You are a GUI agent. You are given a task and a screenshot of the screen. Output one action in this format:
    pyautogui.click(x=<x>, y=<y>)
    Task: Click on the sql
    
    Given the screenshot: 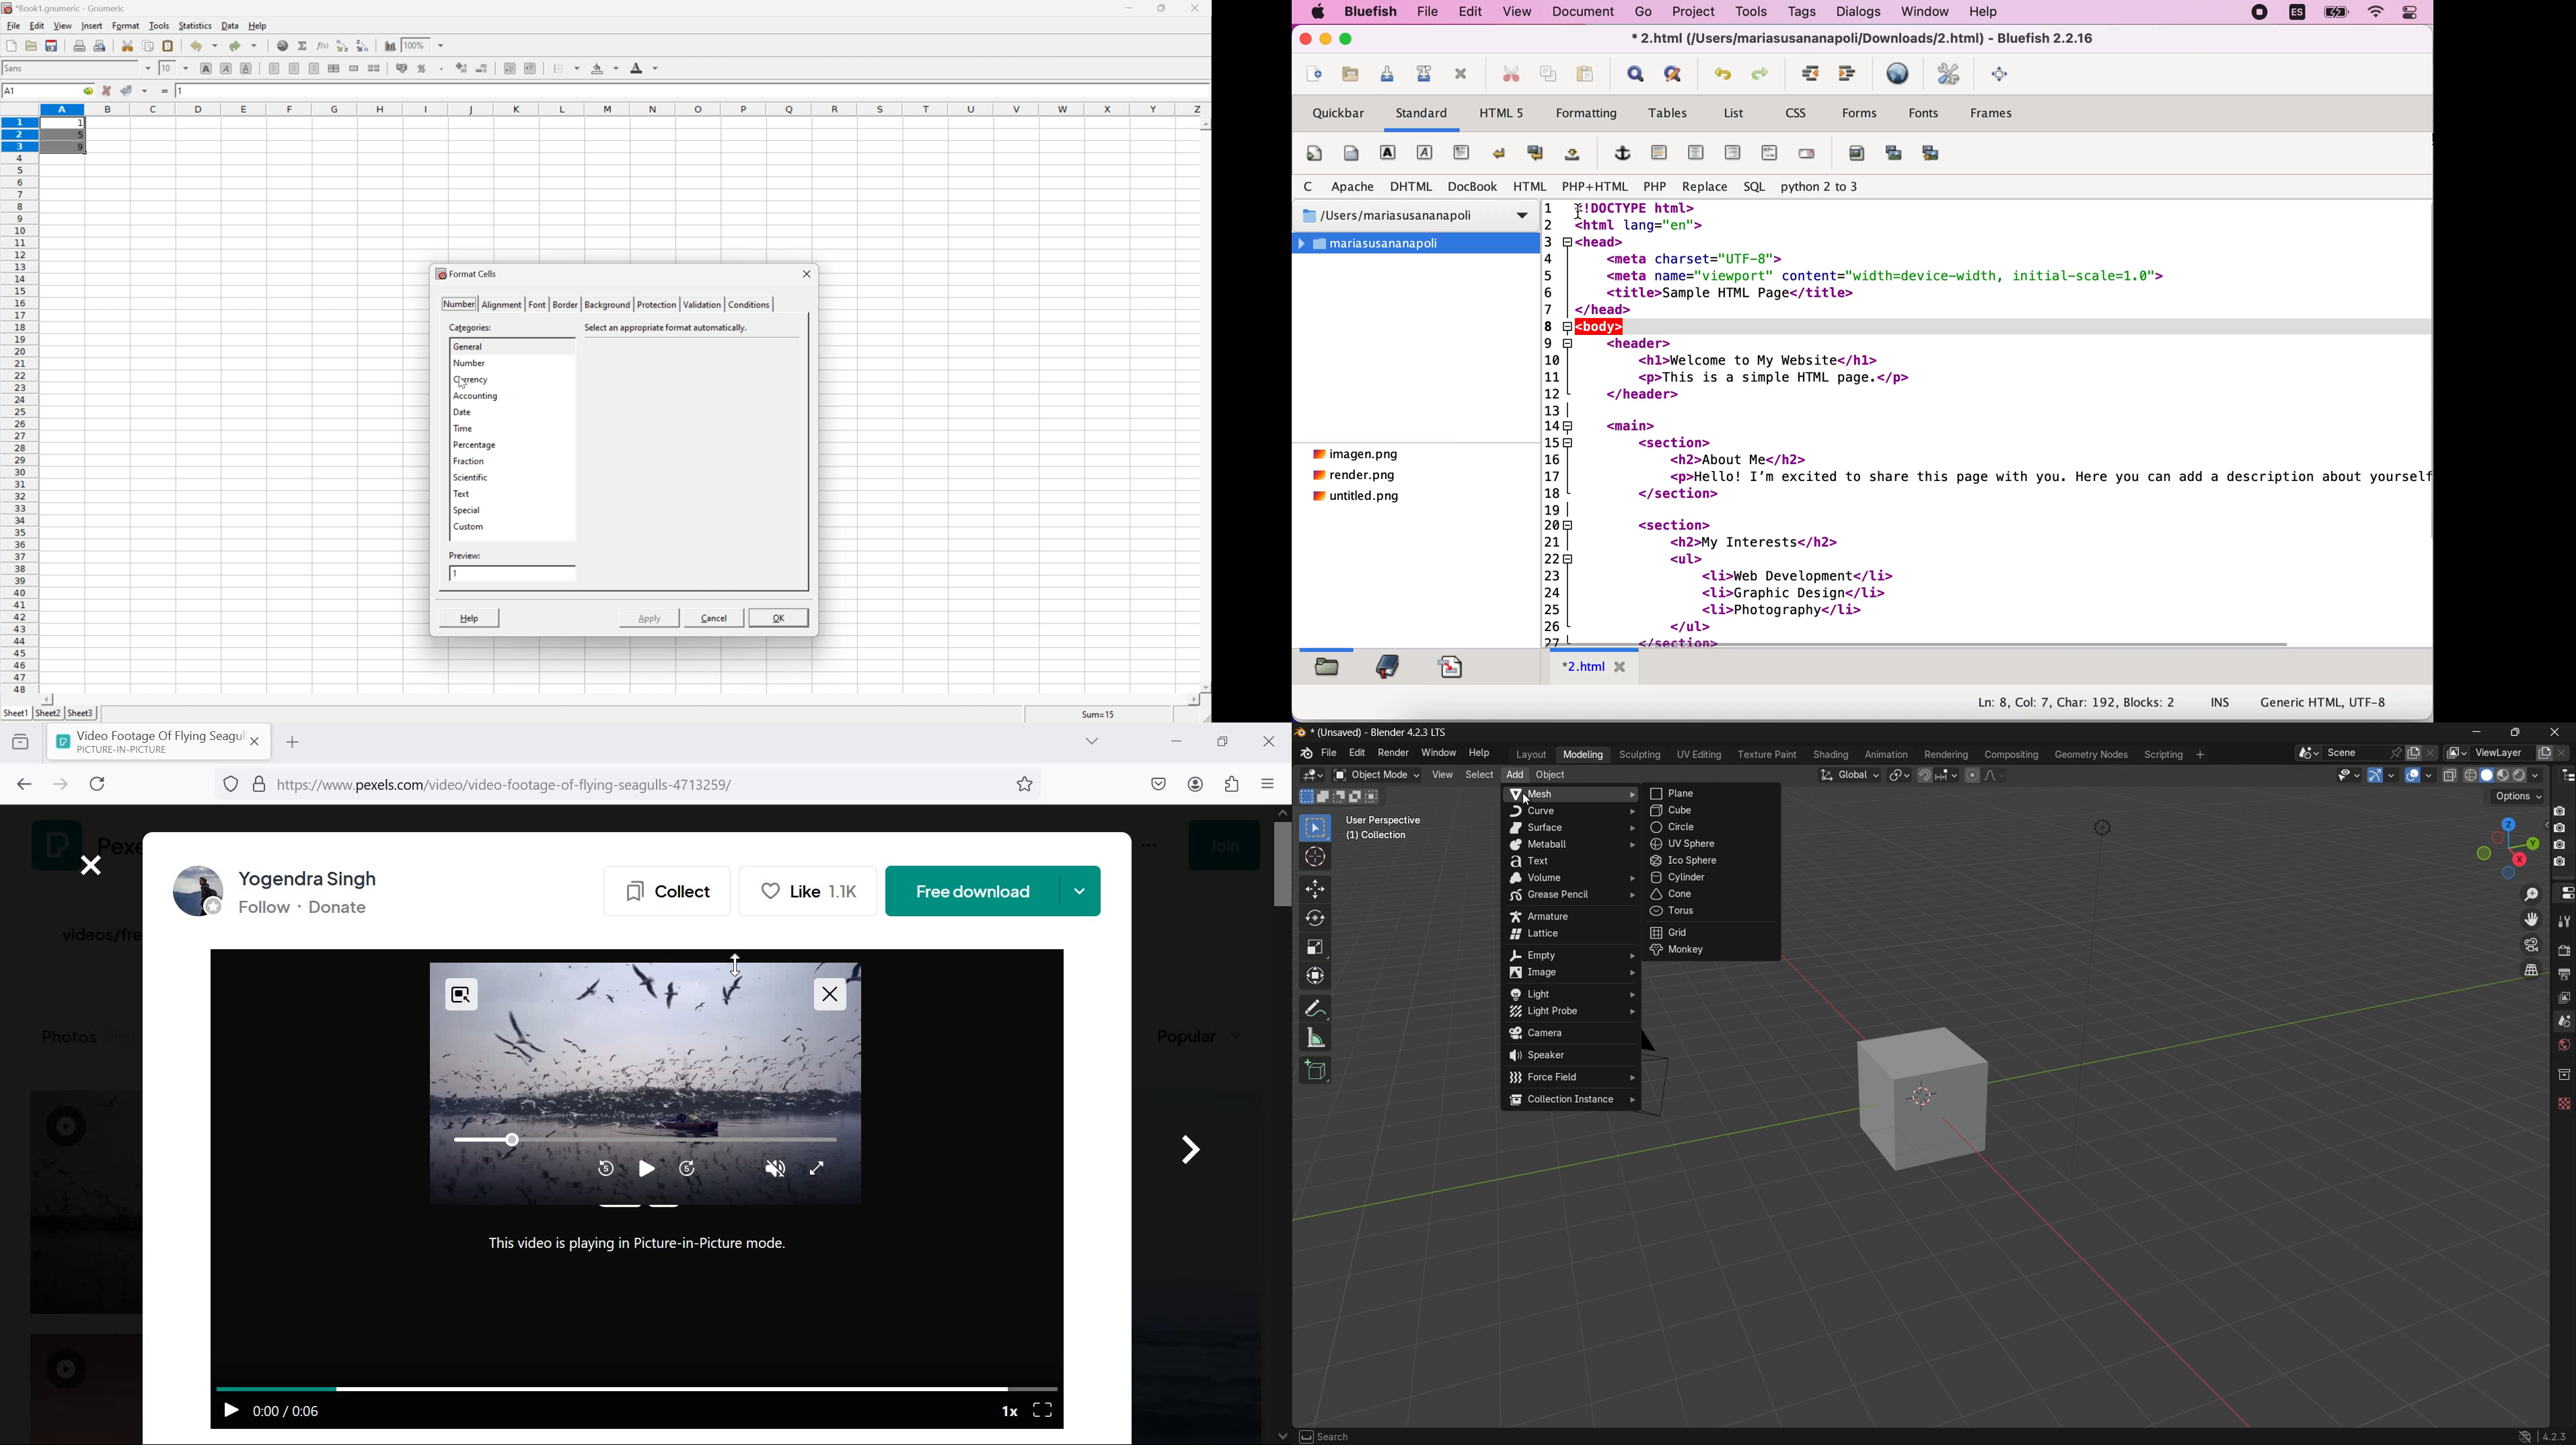 What is the action you would take?
    pyautogui.click(x=1751, y=188)
    